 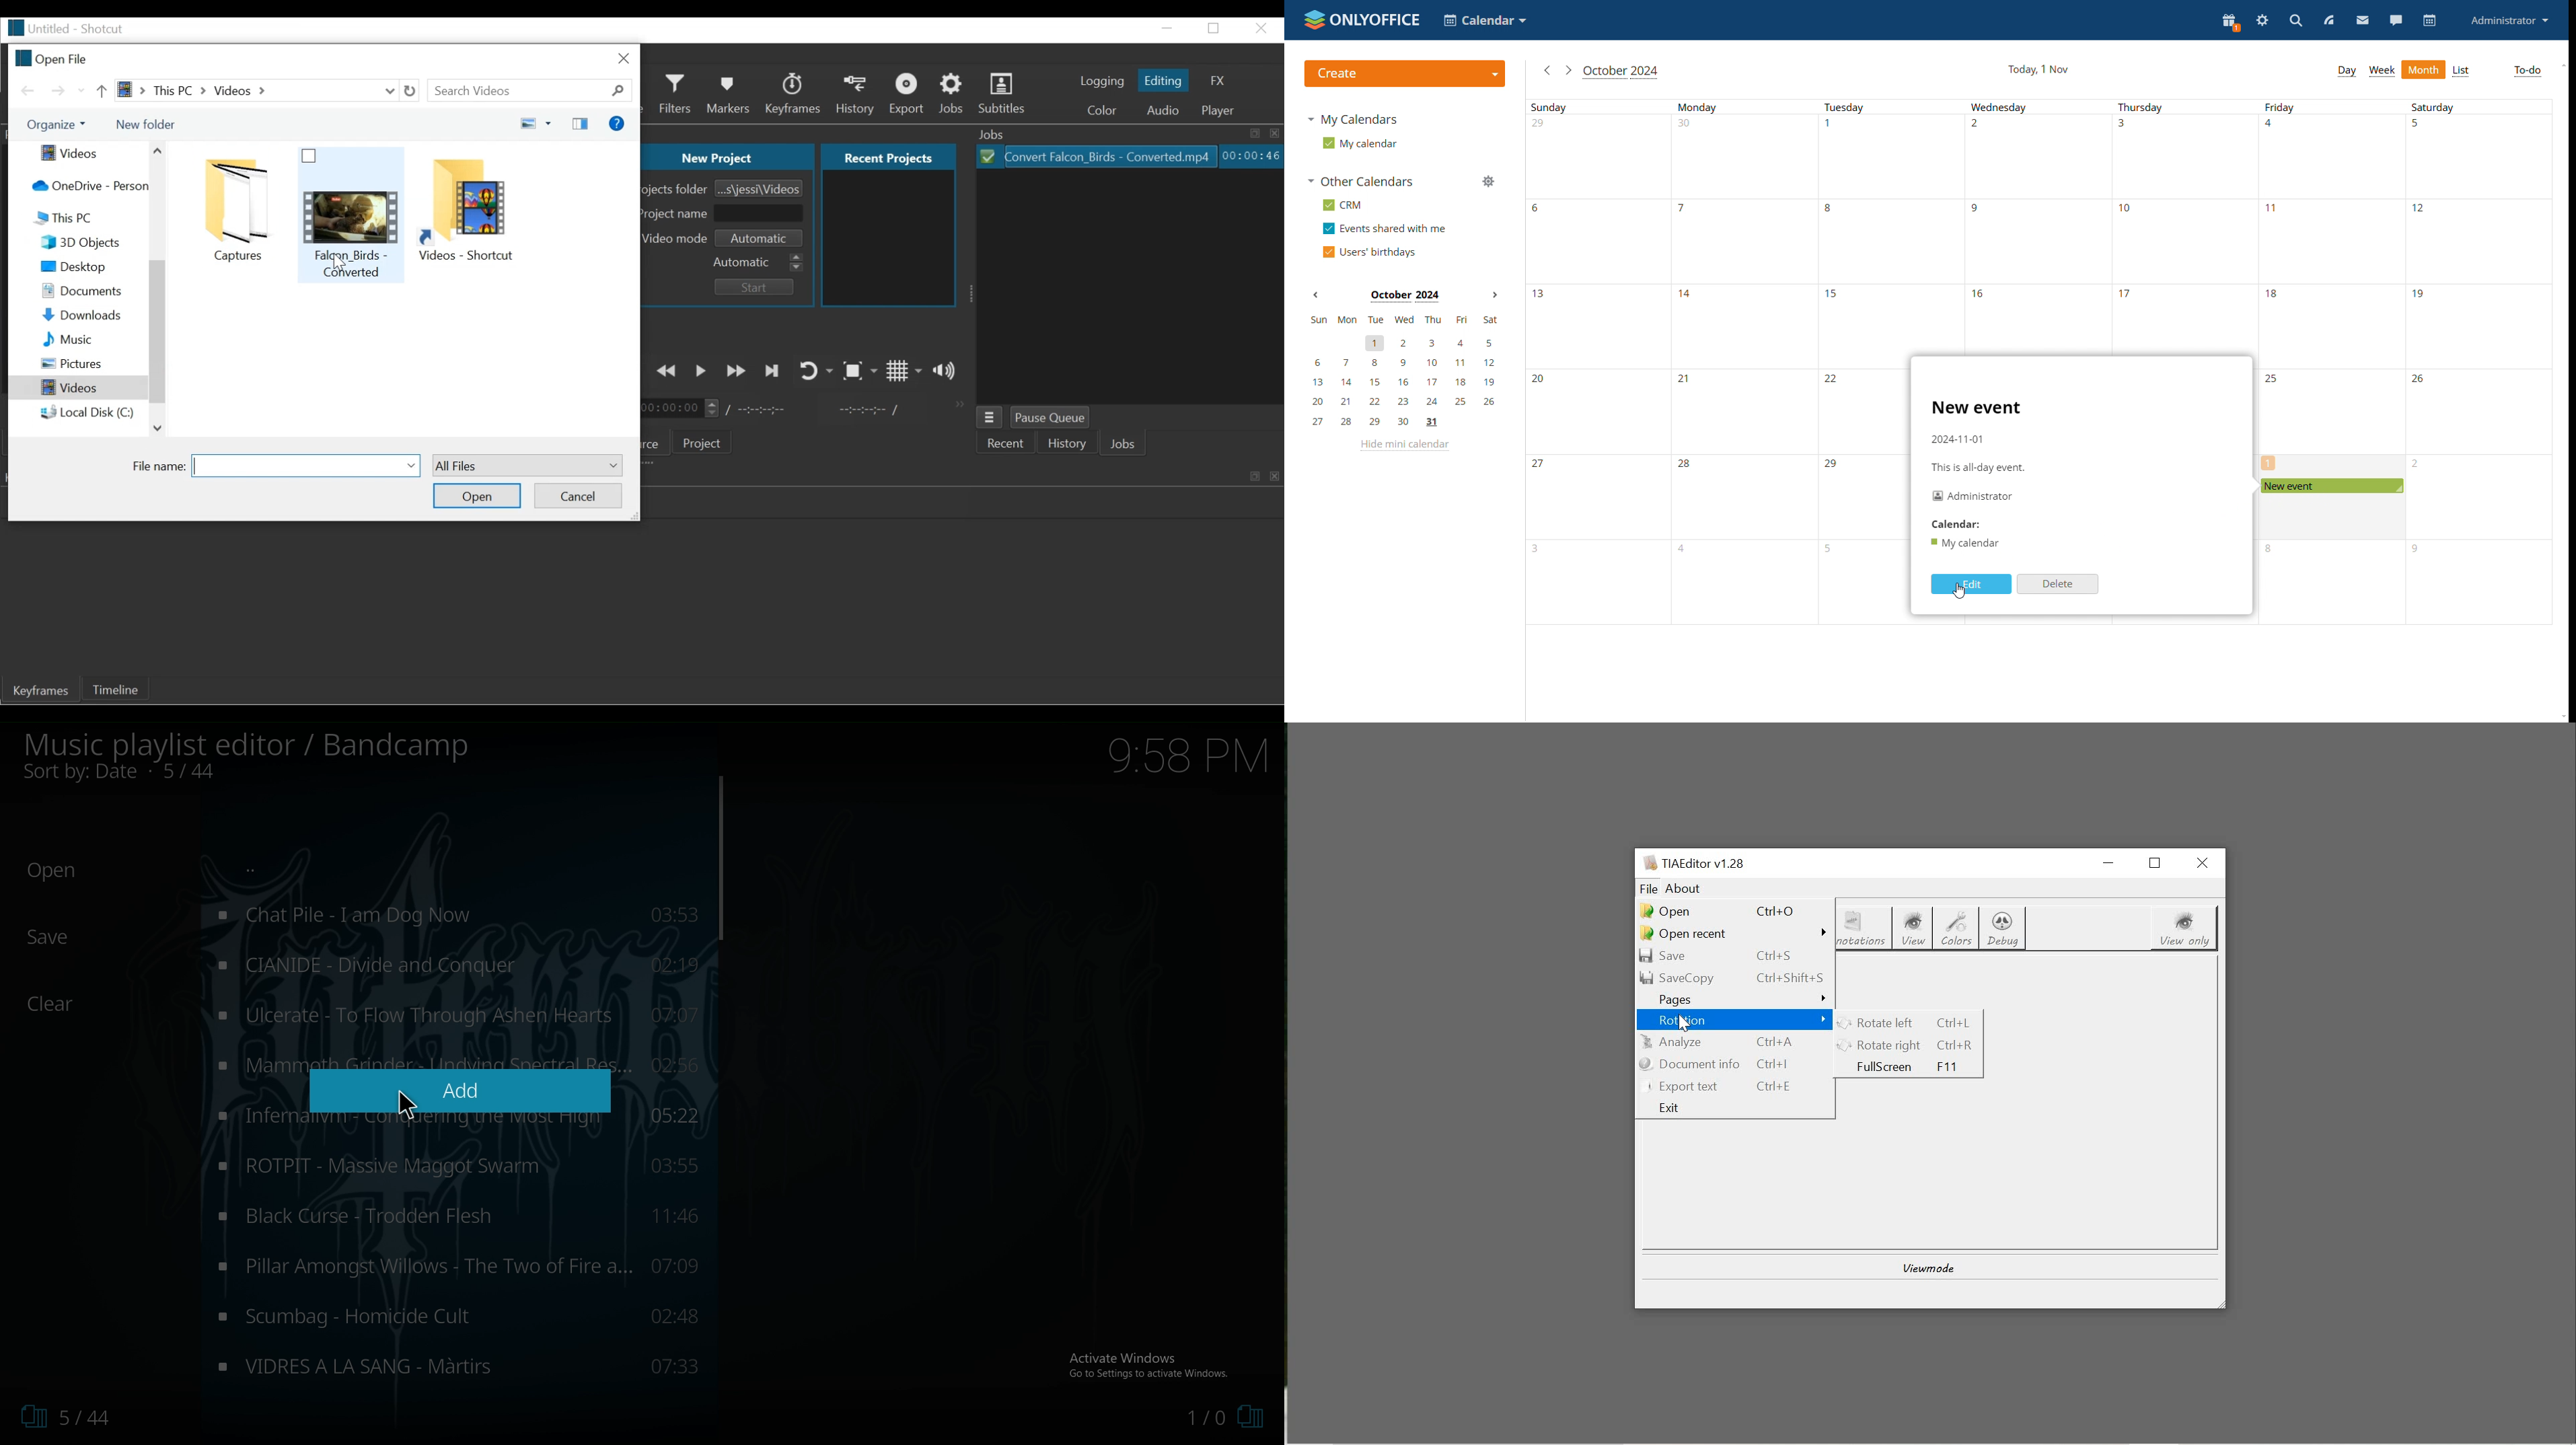 What do you see at coordinates (1099, 155) in the screenshot?
I see `File` at bounding box center [1099, 155].